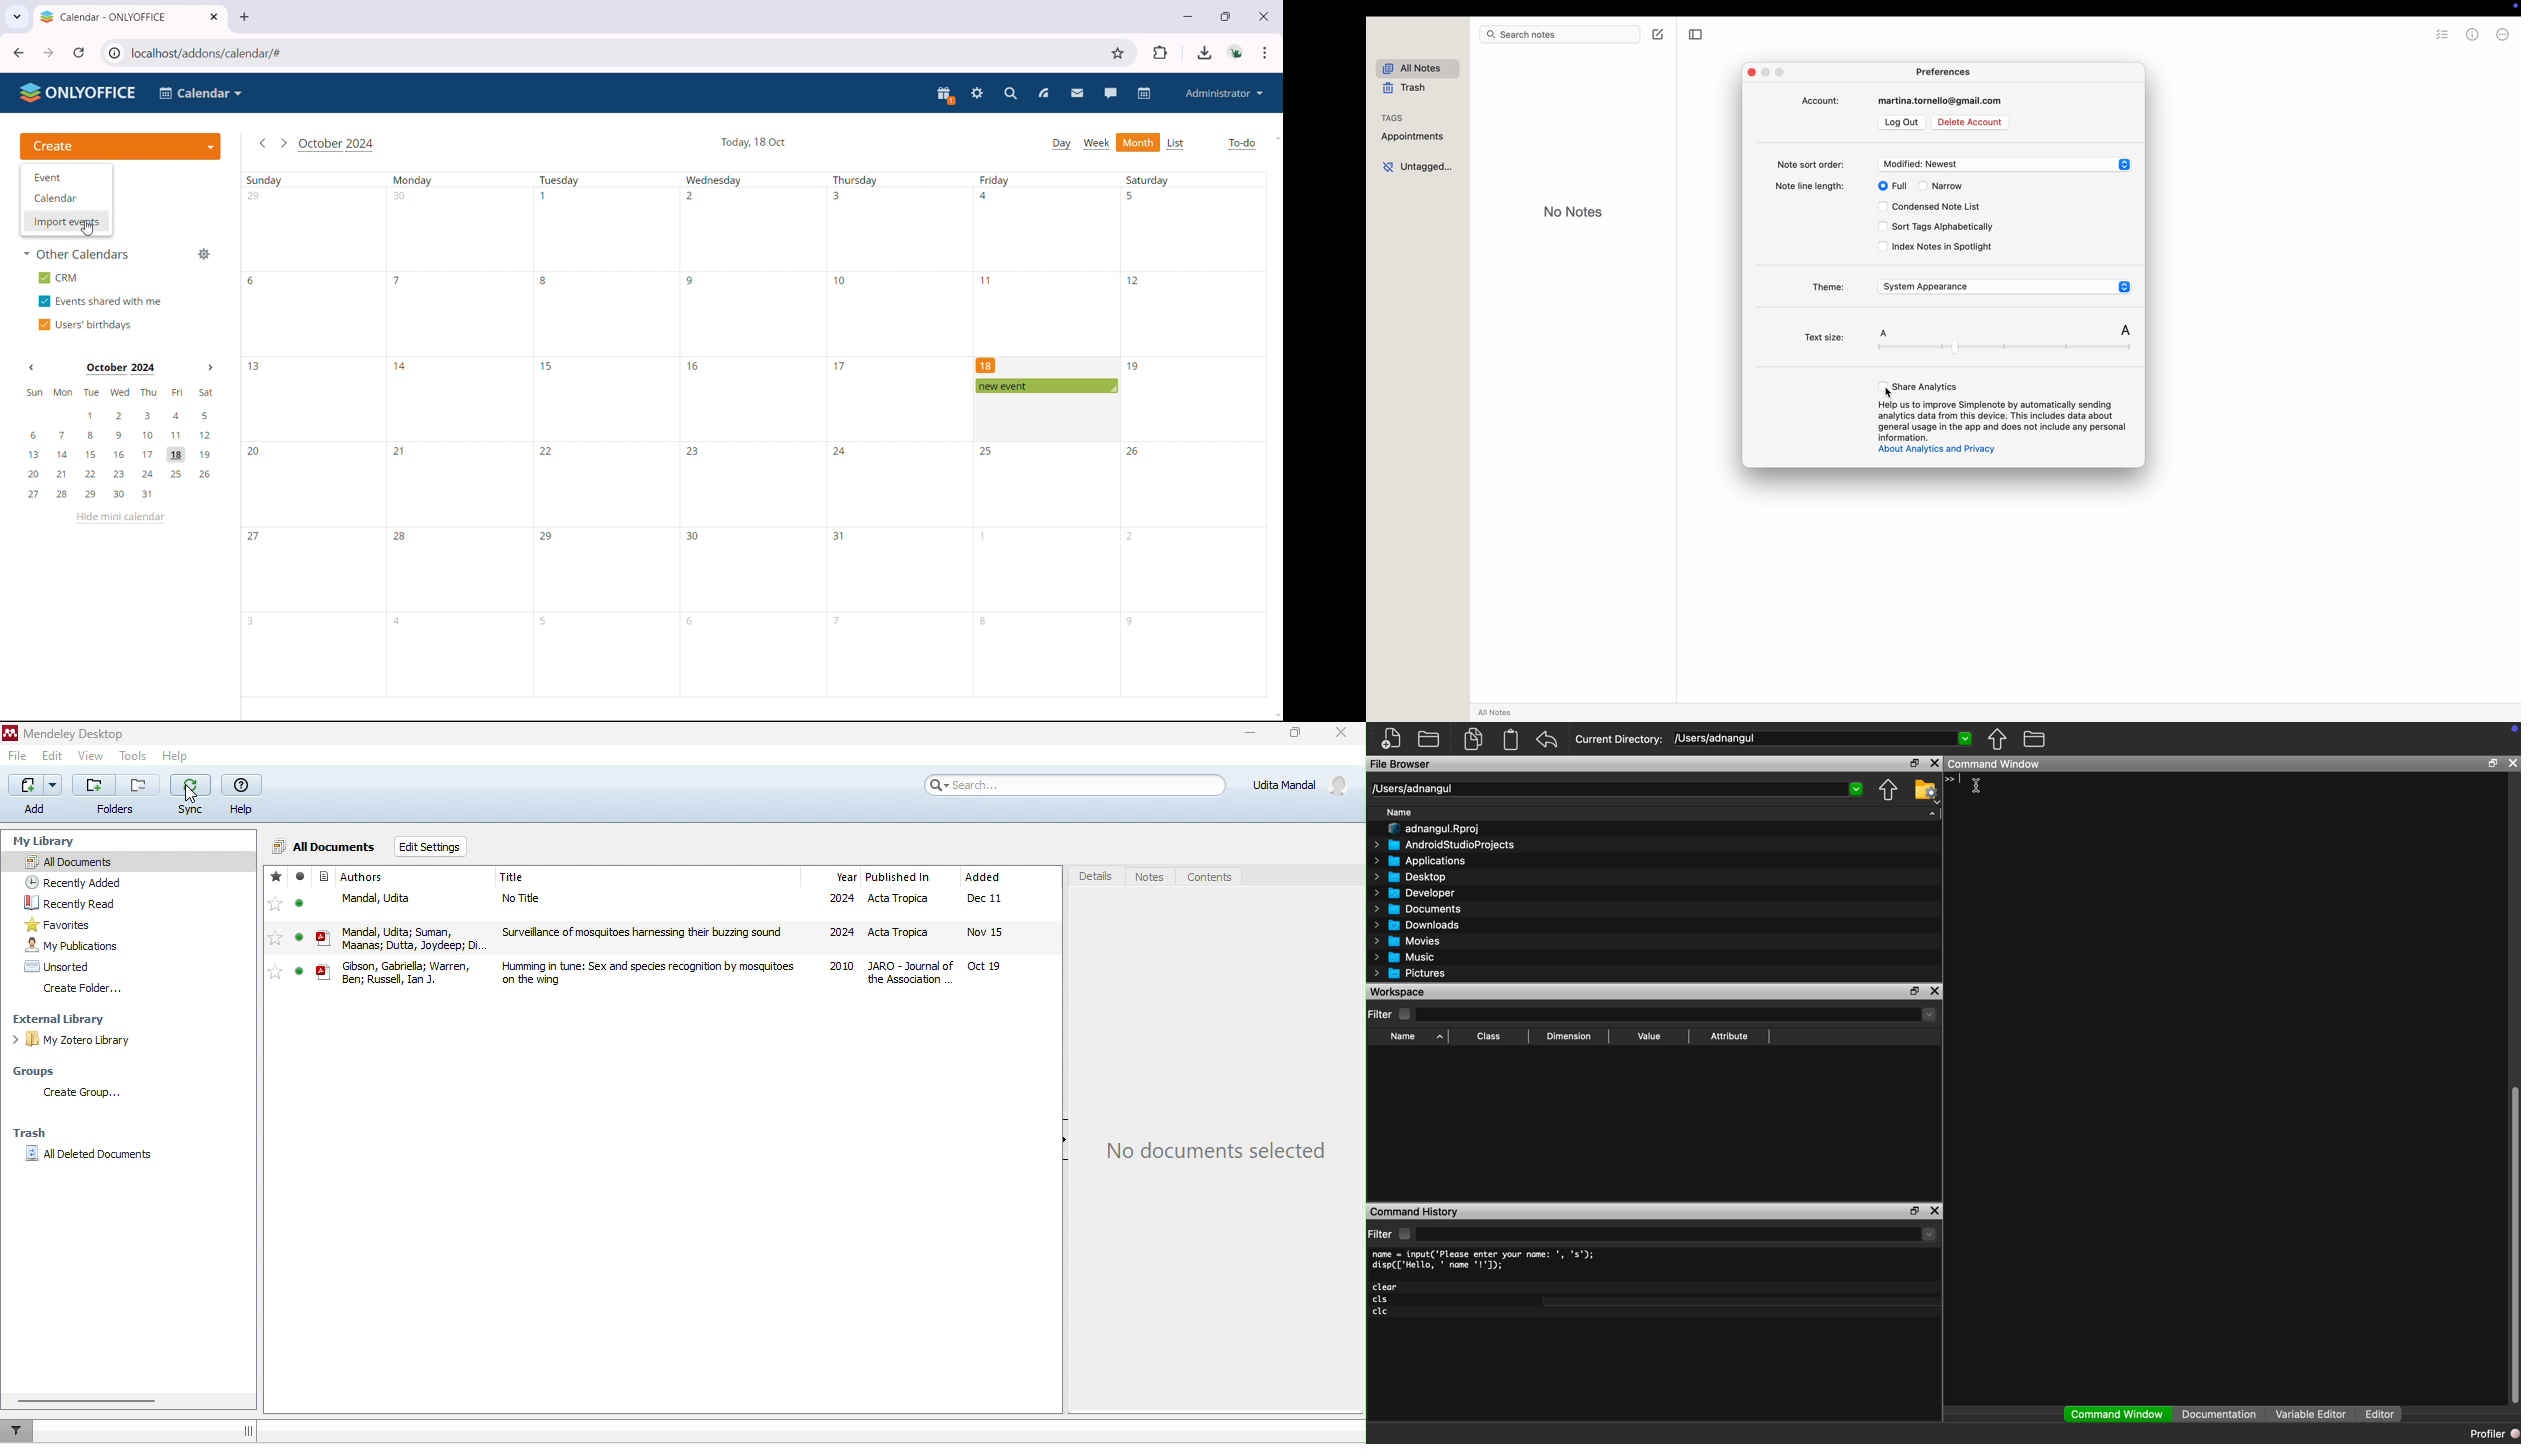 The height and width of the screenshot is (1456, 2548). Describe the element at coordinates (1932, 387) in the screenshot. I see `click on share analytics` at that location.